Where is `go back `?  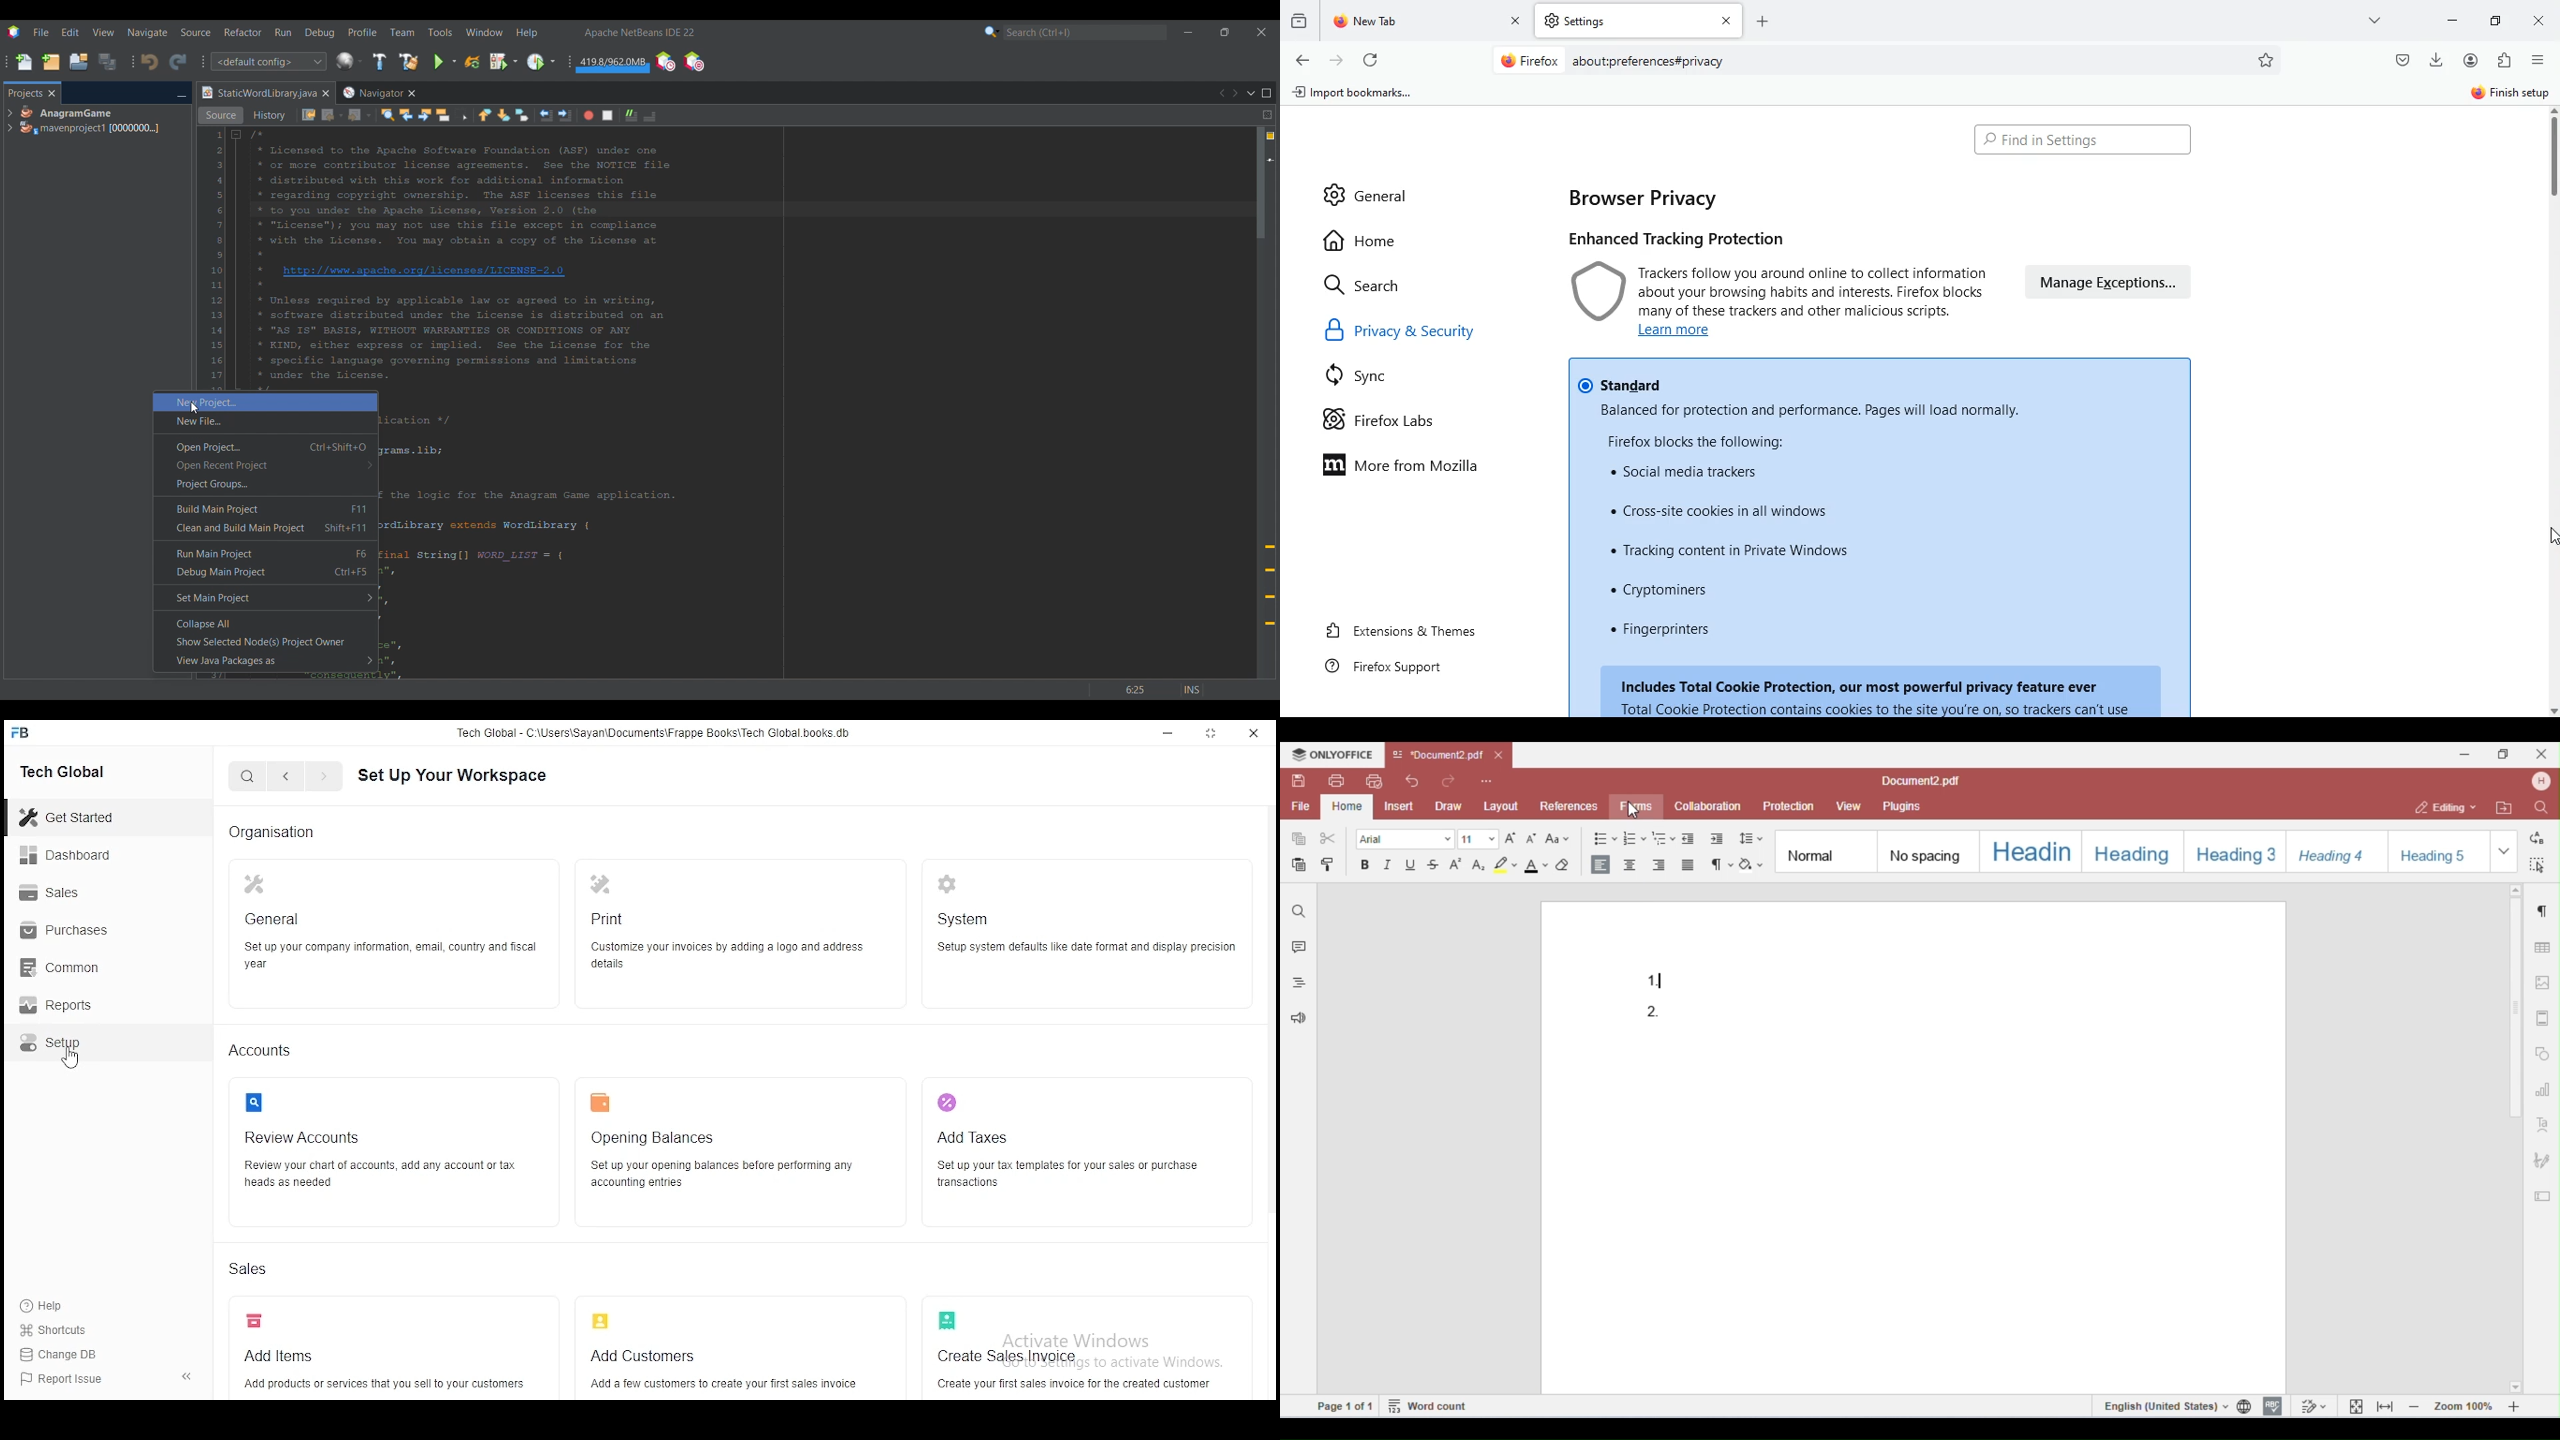
go back  is located at coordinates (287, 777).